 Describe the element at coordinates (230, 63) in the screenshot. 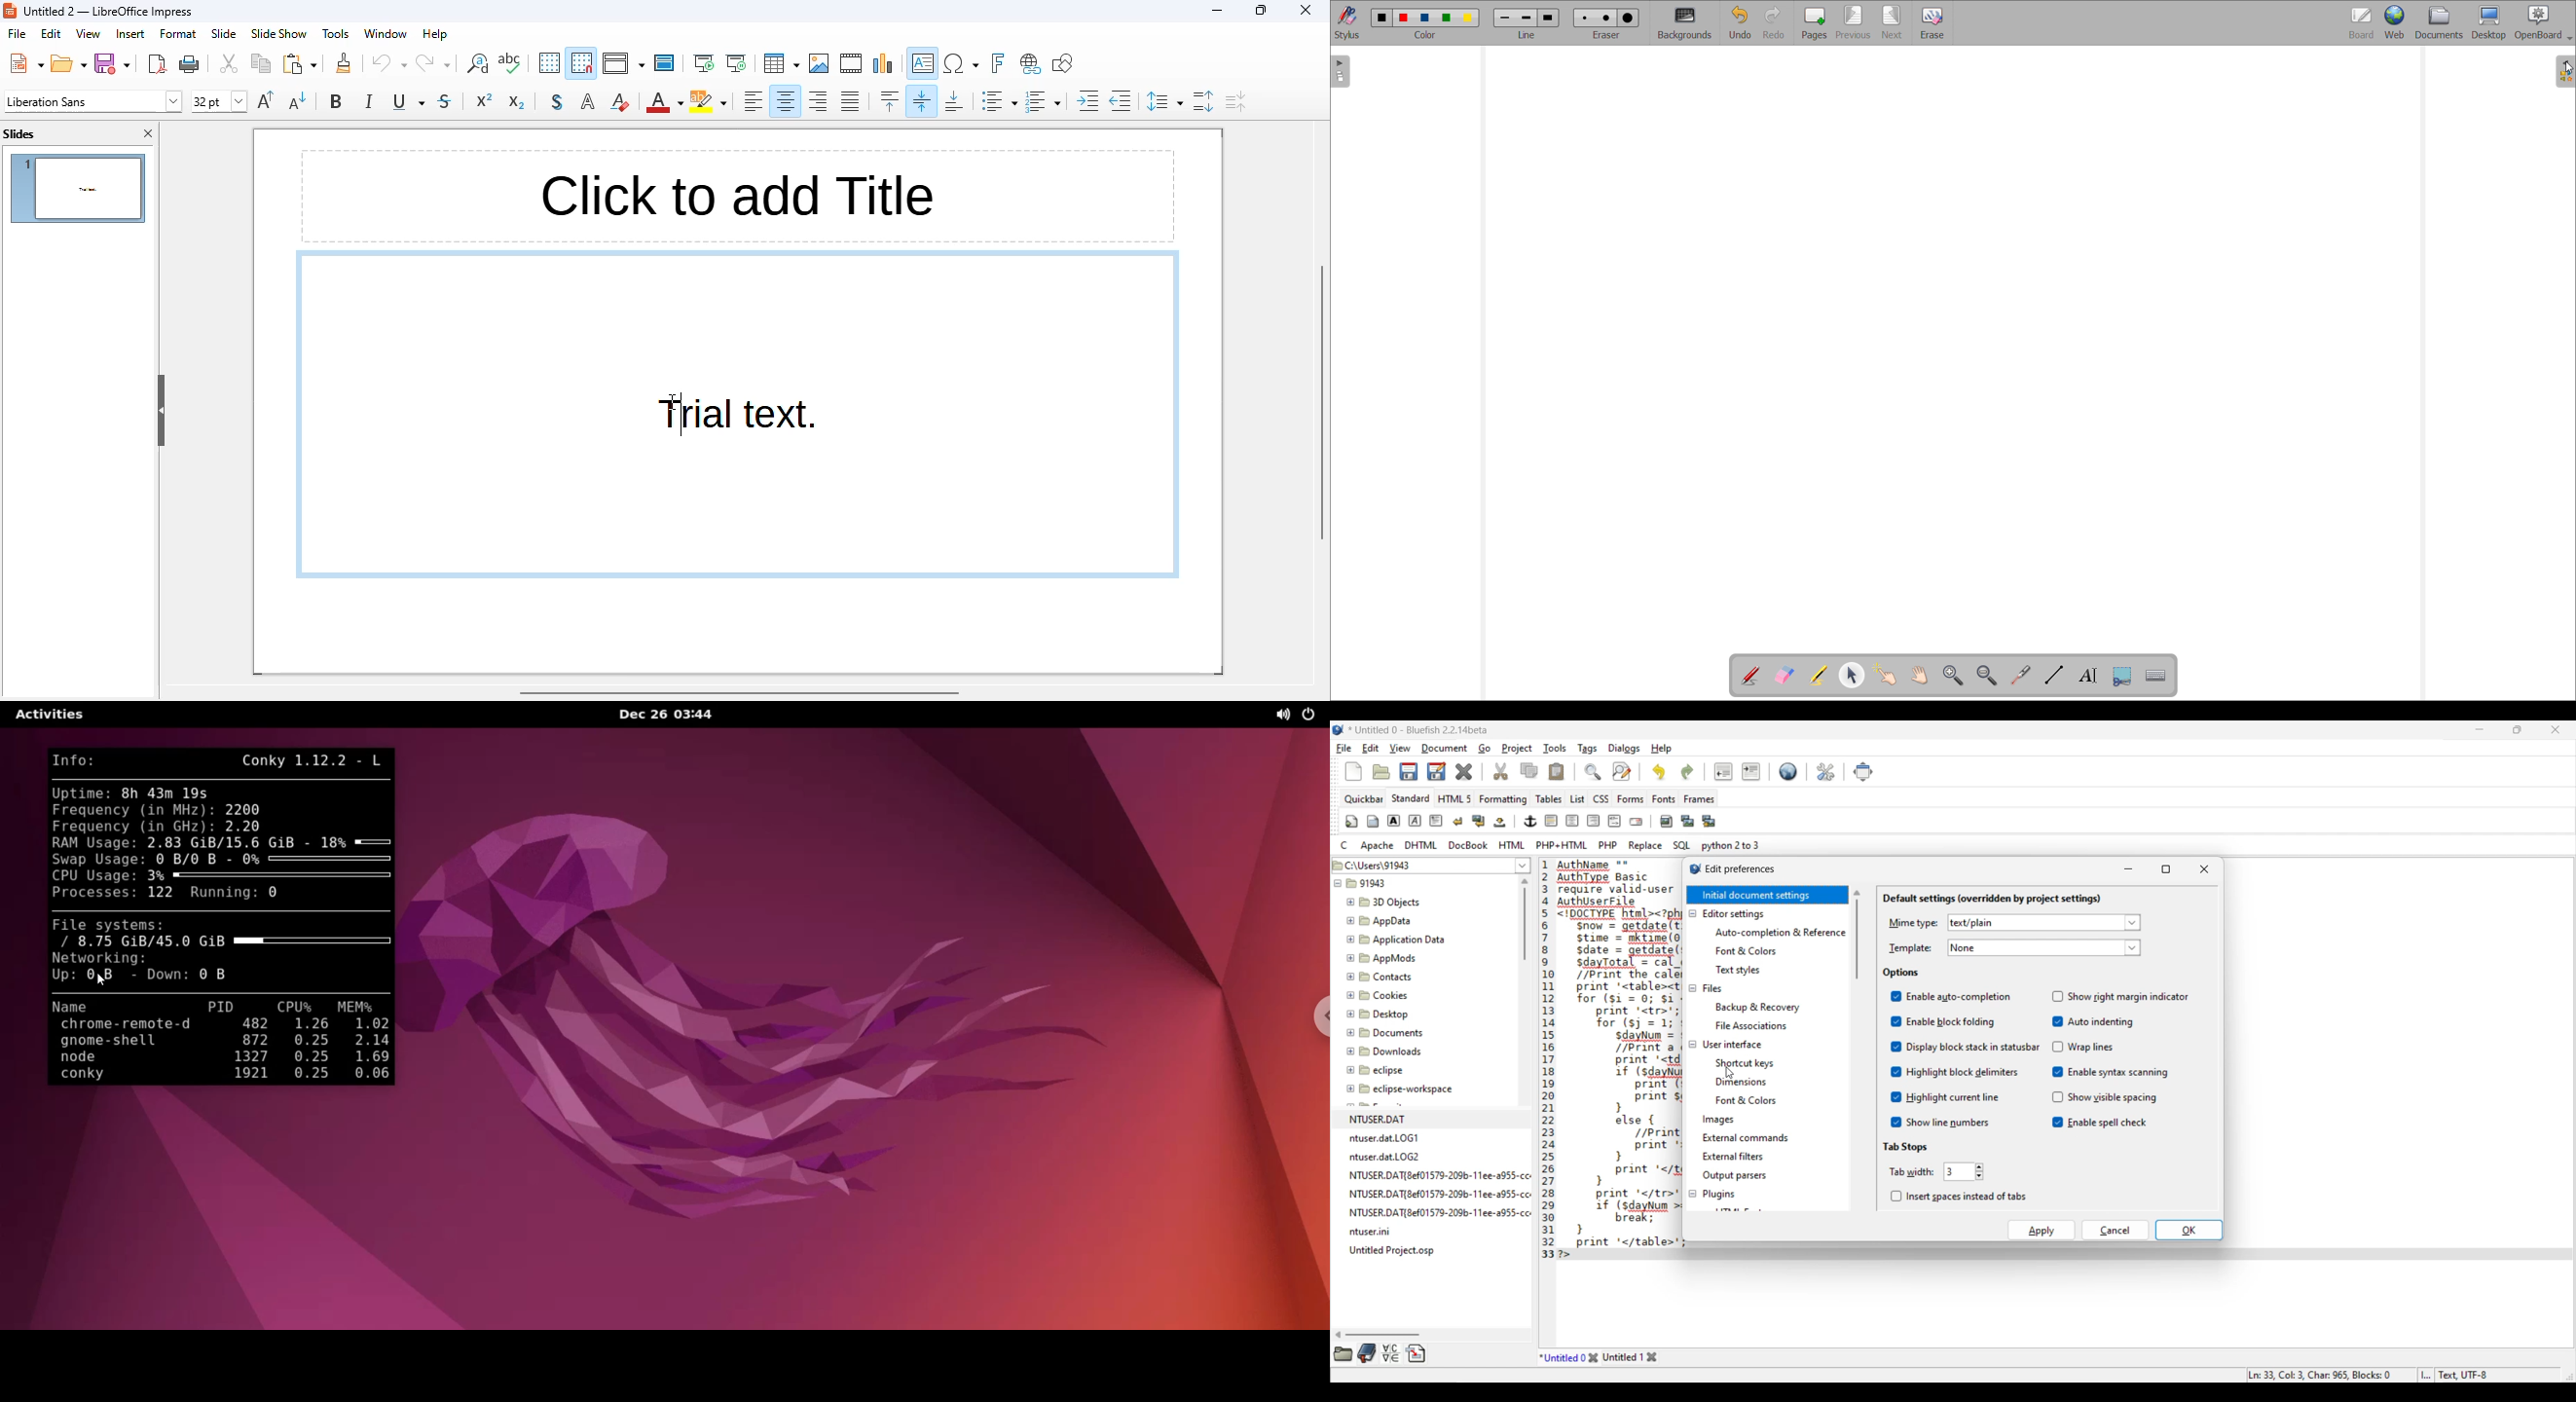

I see `cut` at that location.